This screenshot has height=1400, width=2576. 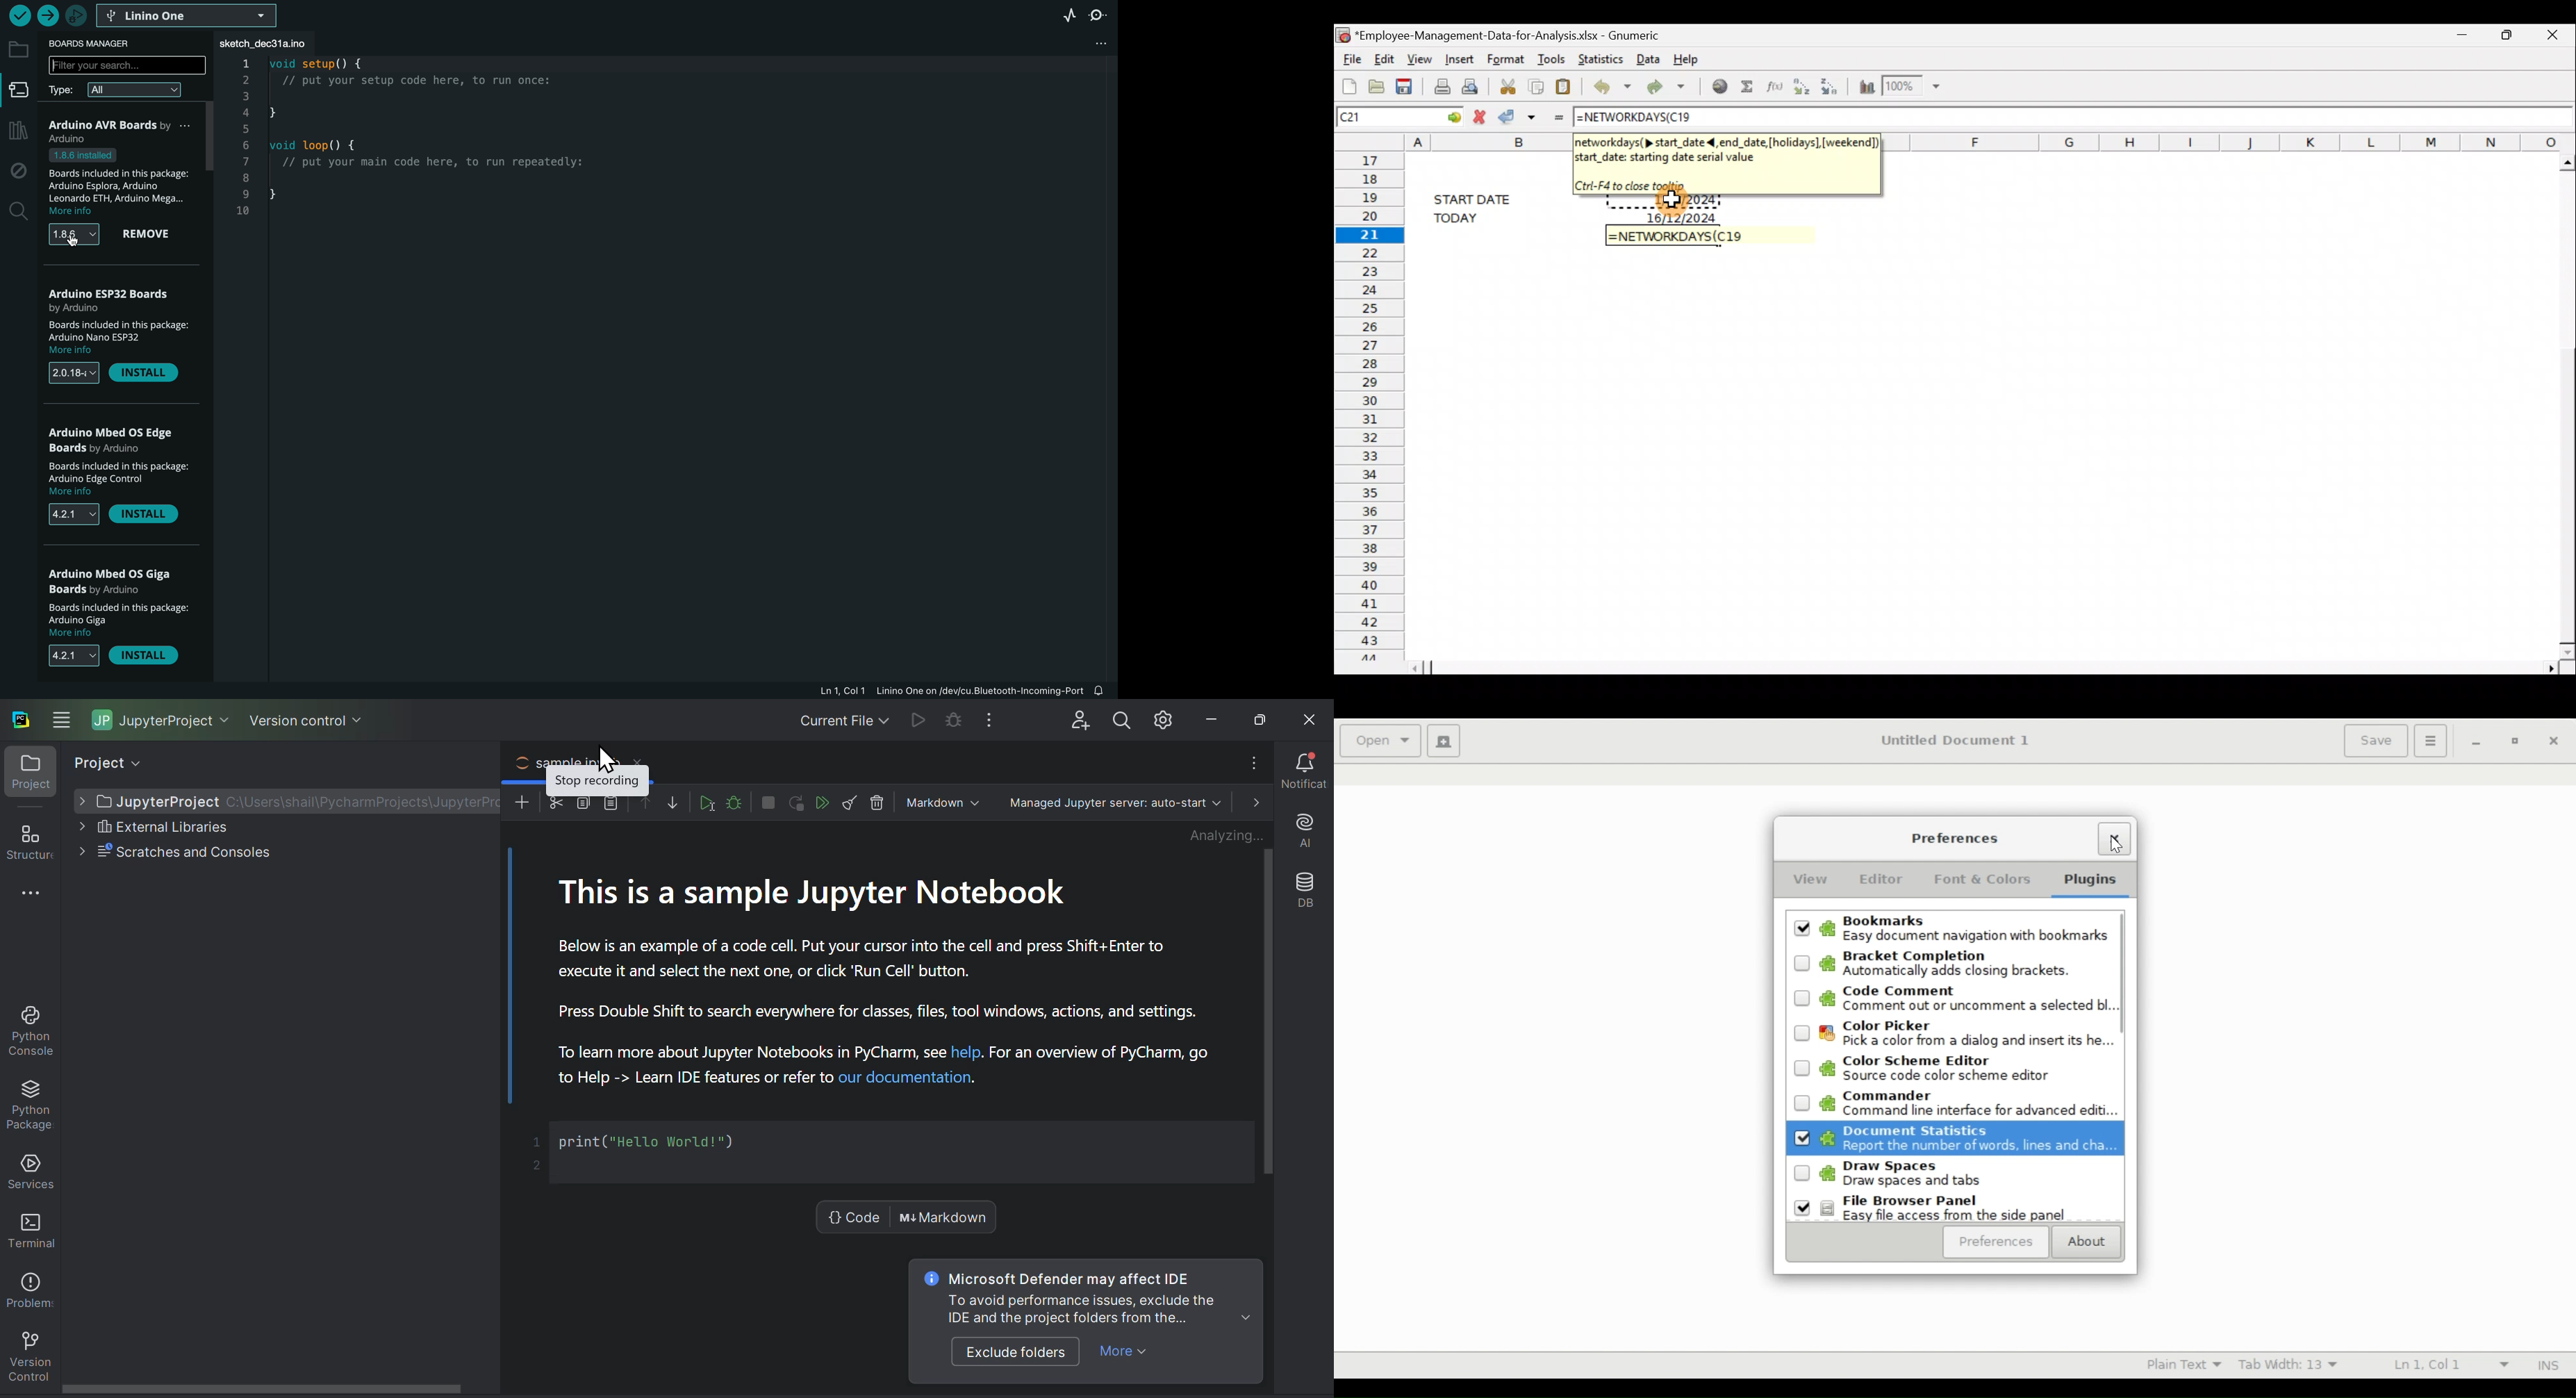 I want to click on (un)select Bracket Completion. Automatically addsclosing brackets, so click(x=1965, y=964).